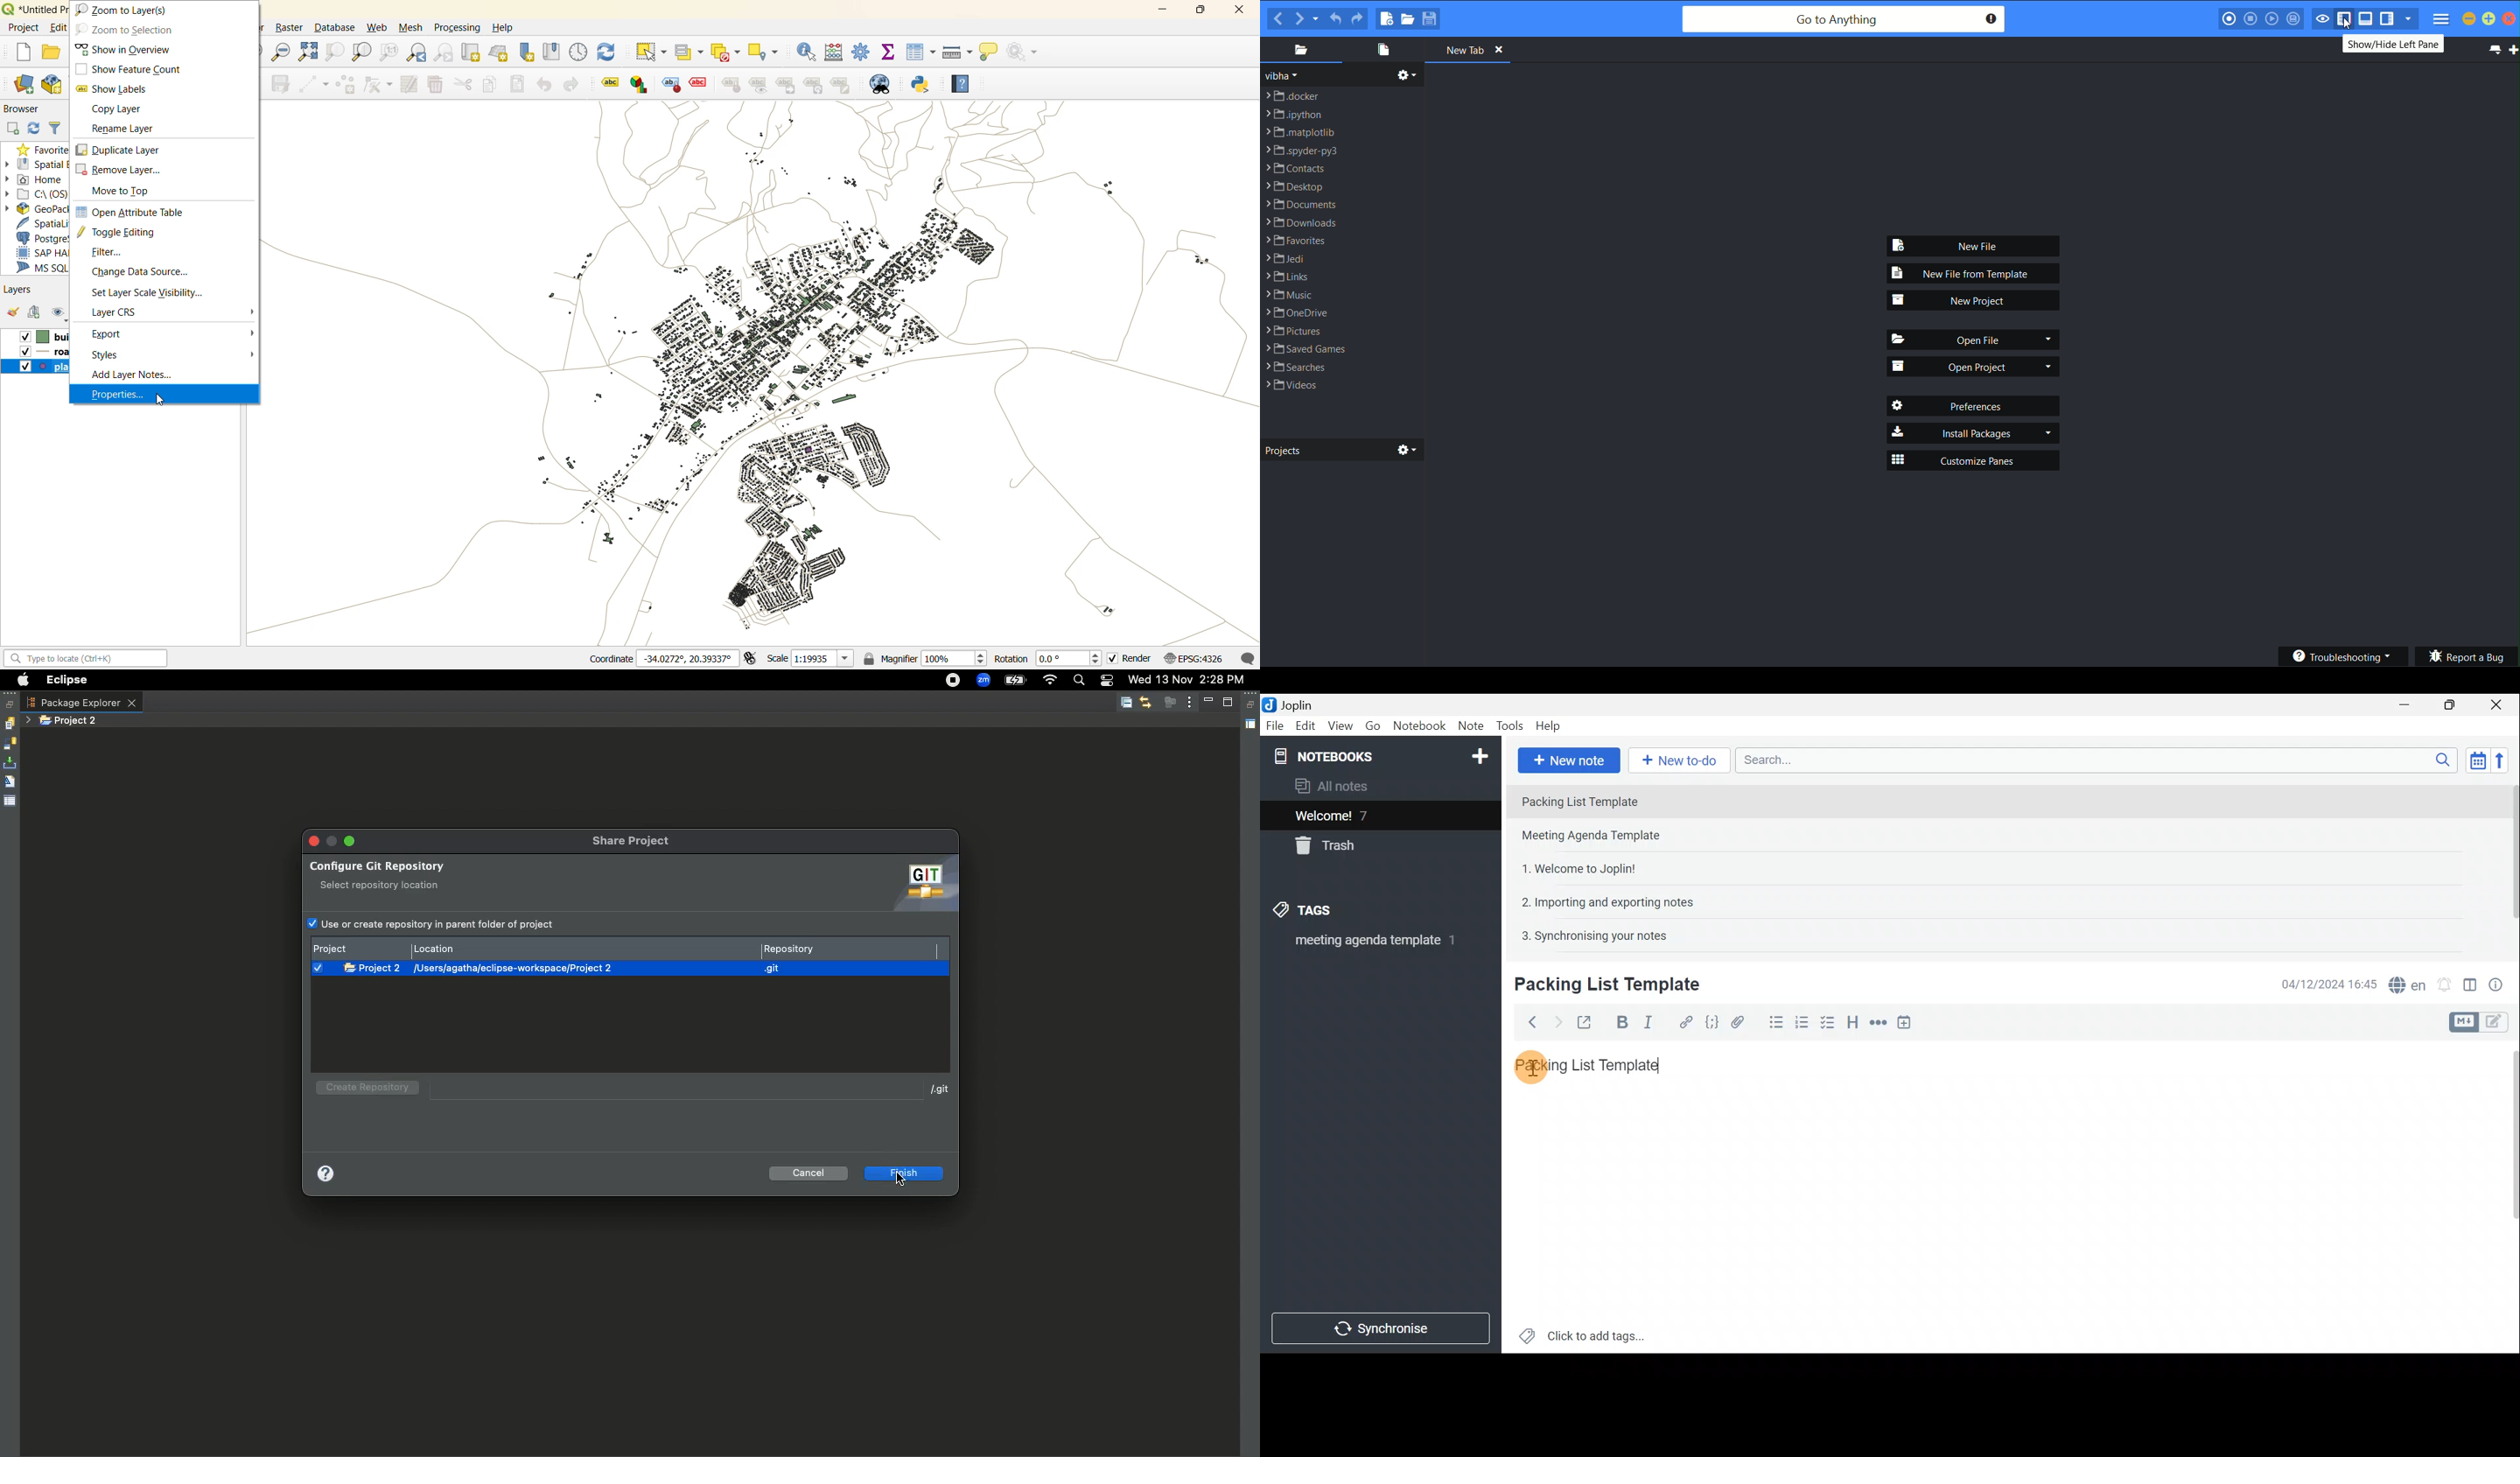  Describe the element at coordinates (1530, 1022) in the screenshot. I see `Back` at that location.